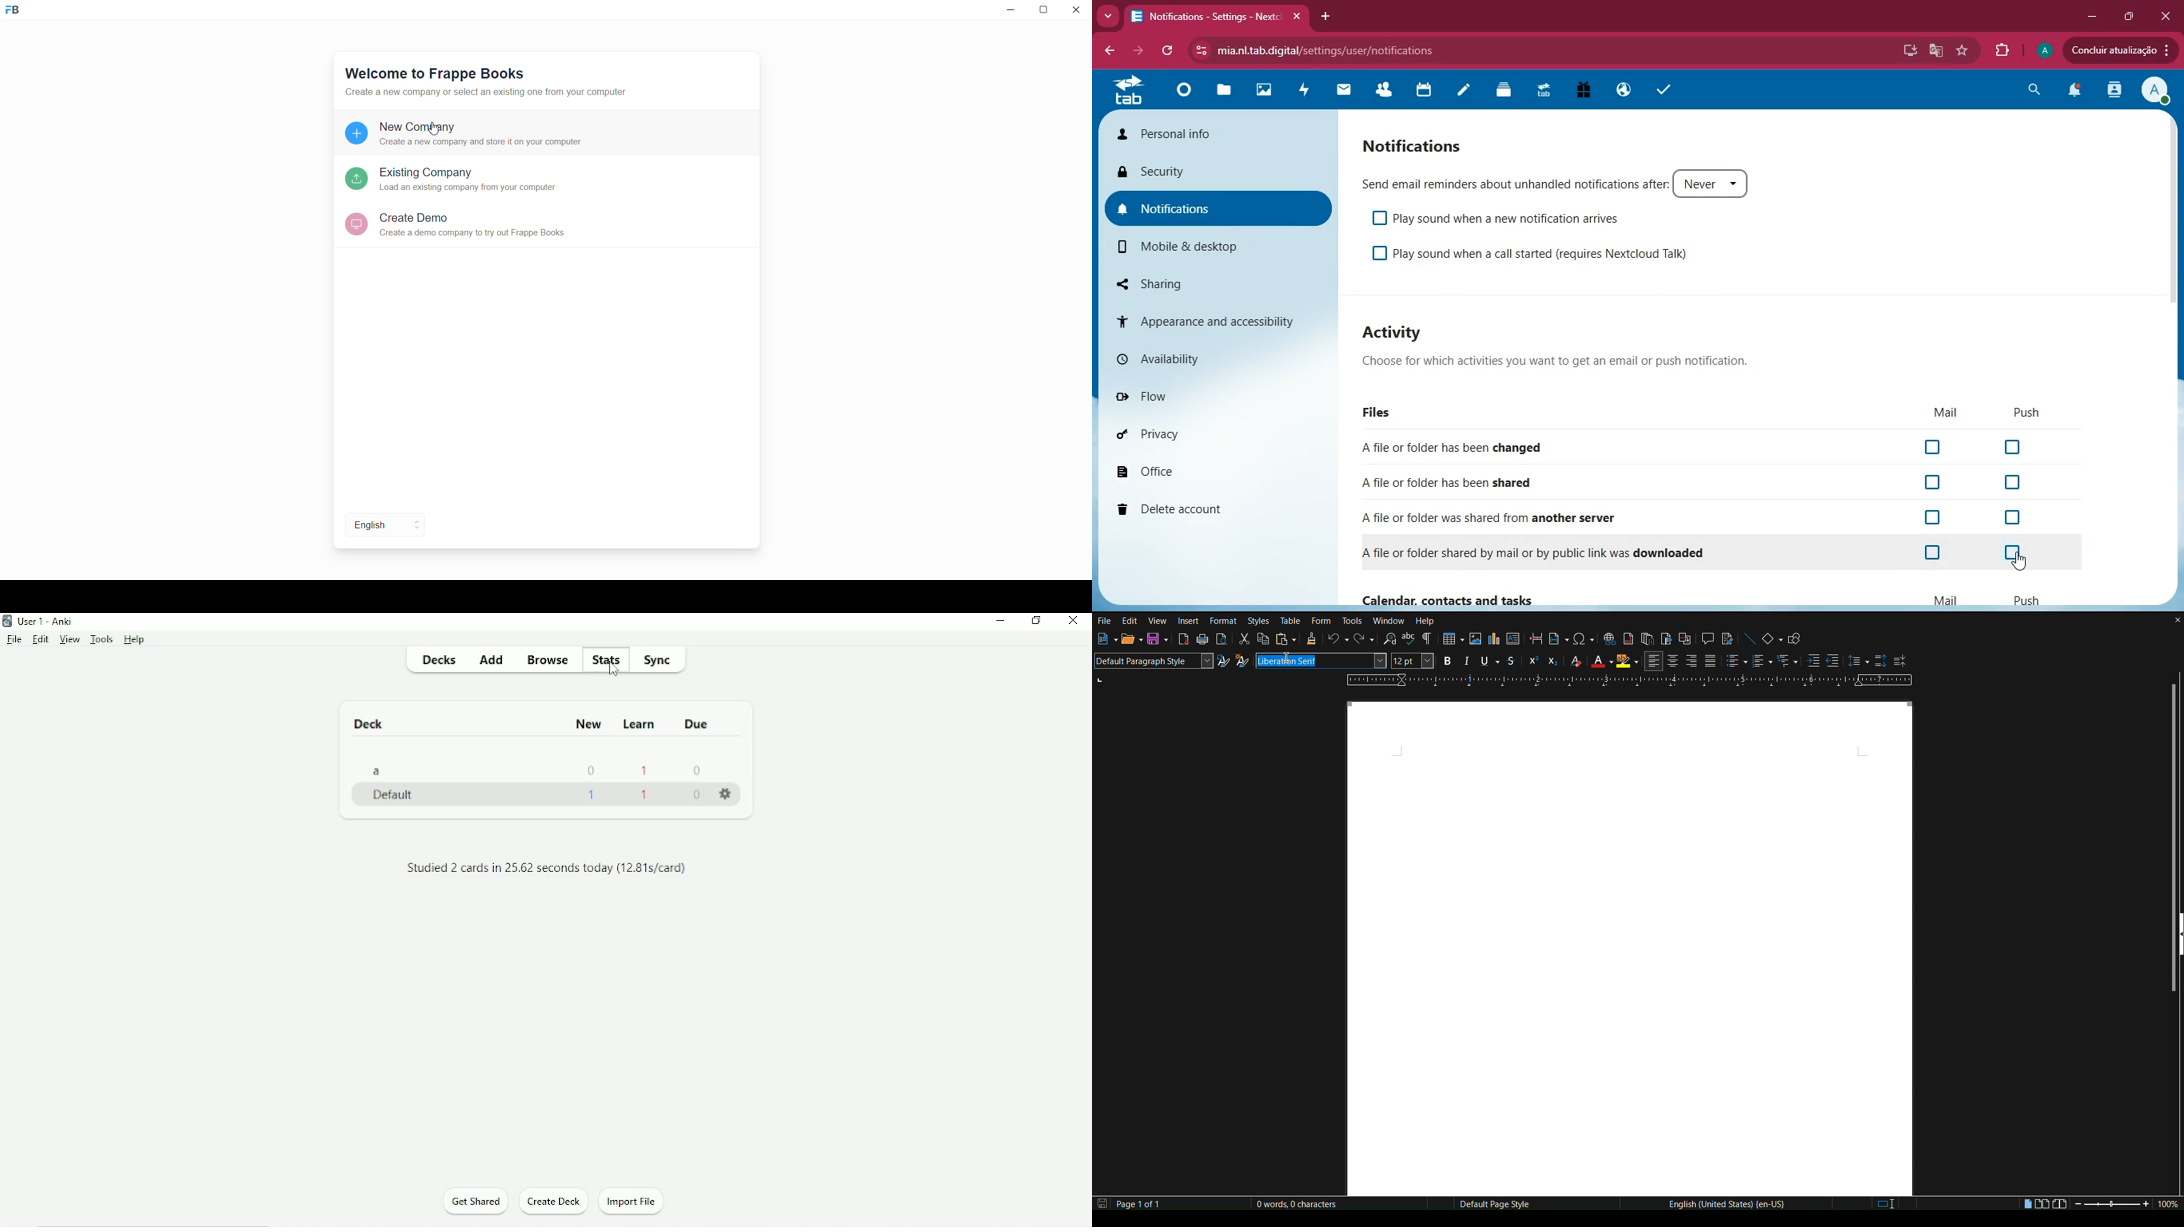  I want to click on Default, so click(386, 794).